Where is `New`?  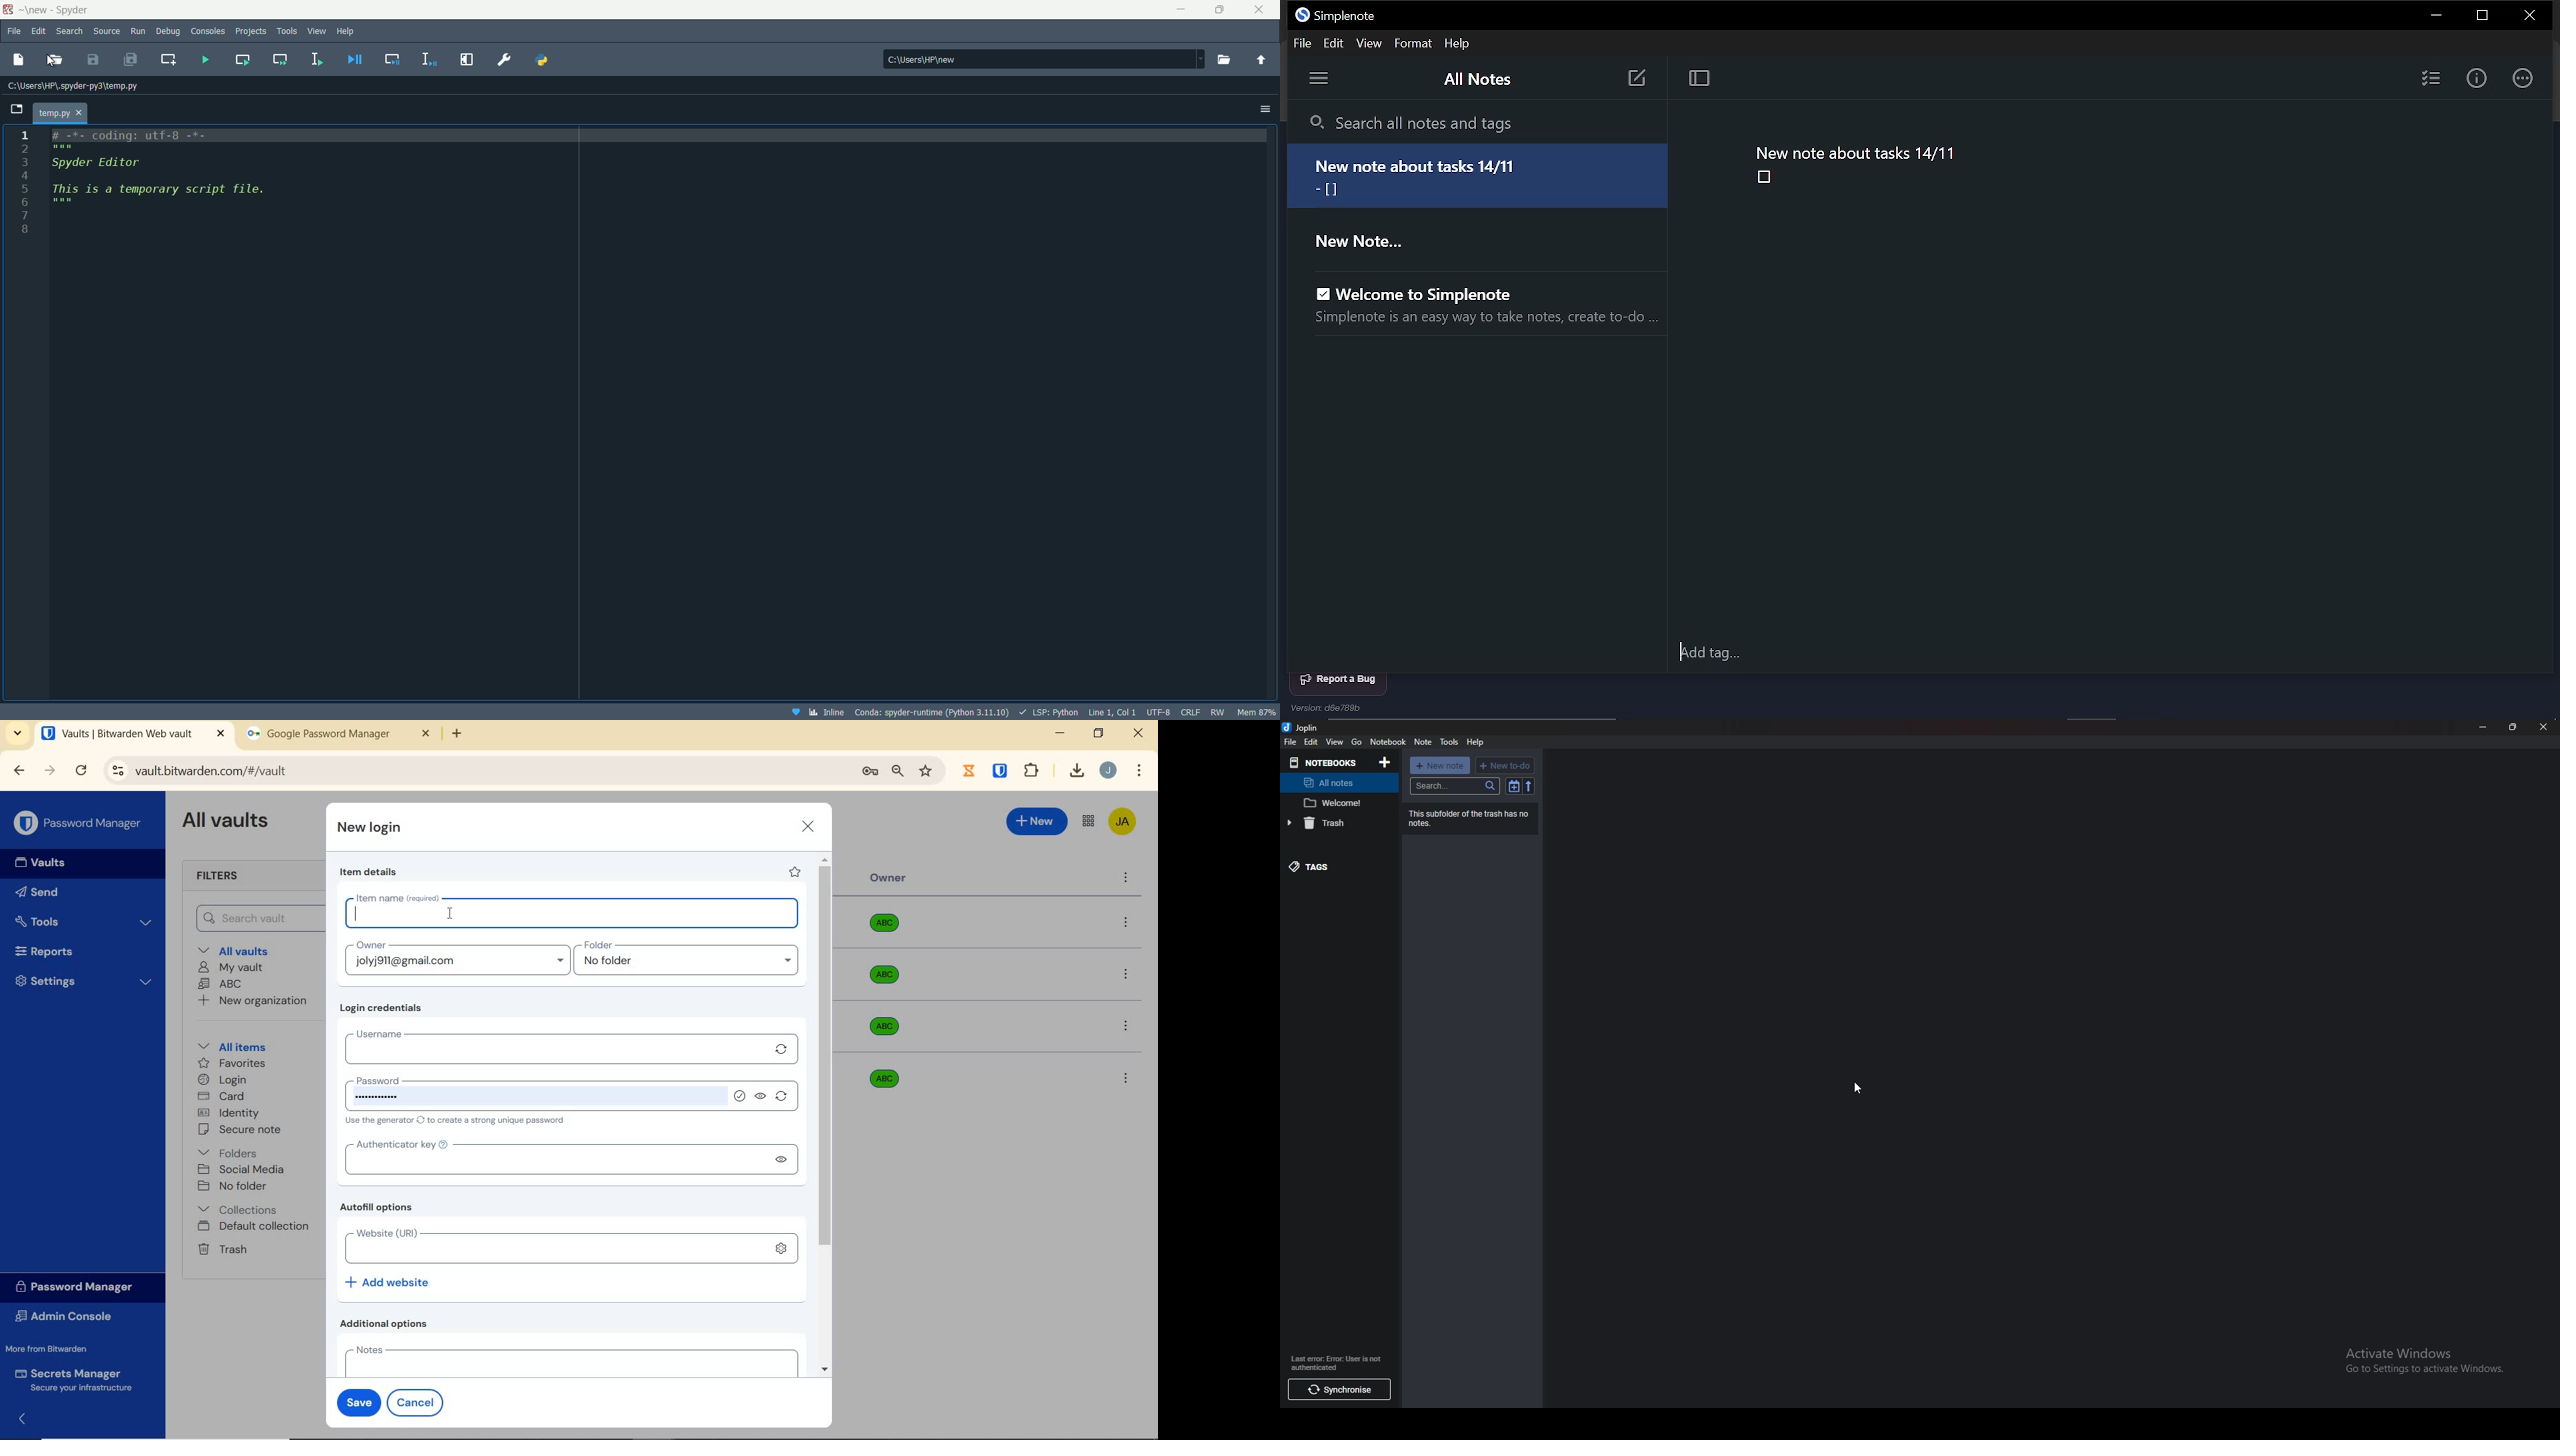 New is located at coordinates (1038, 819).